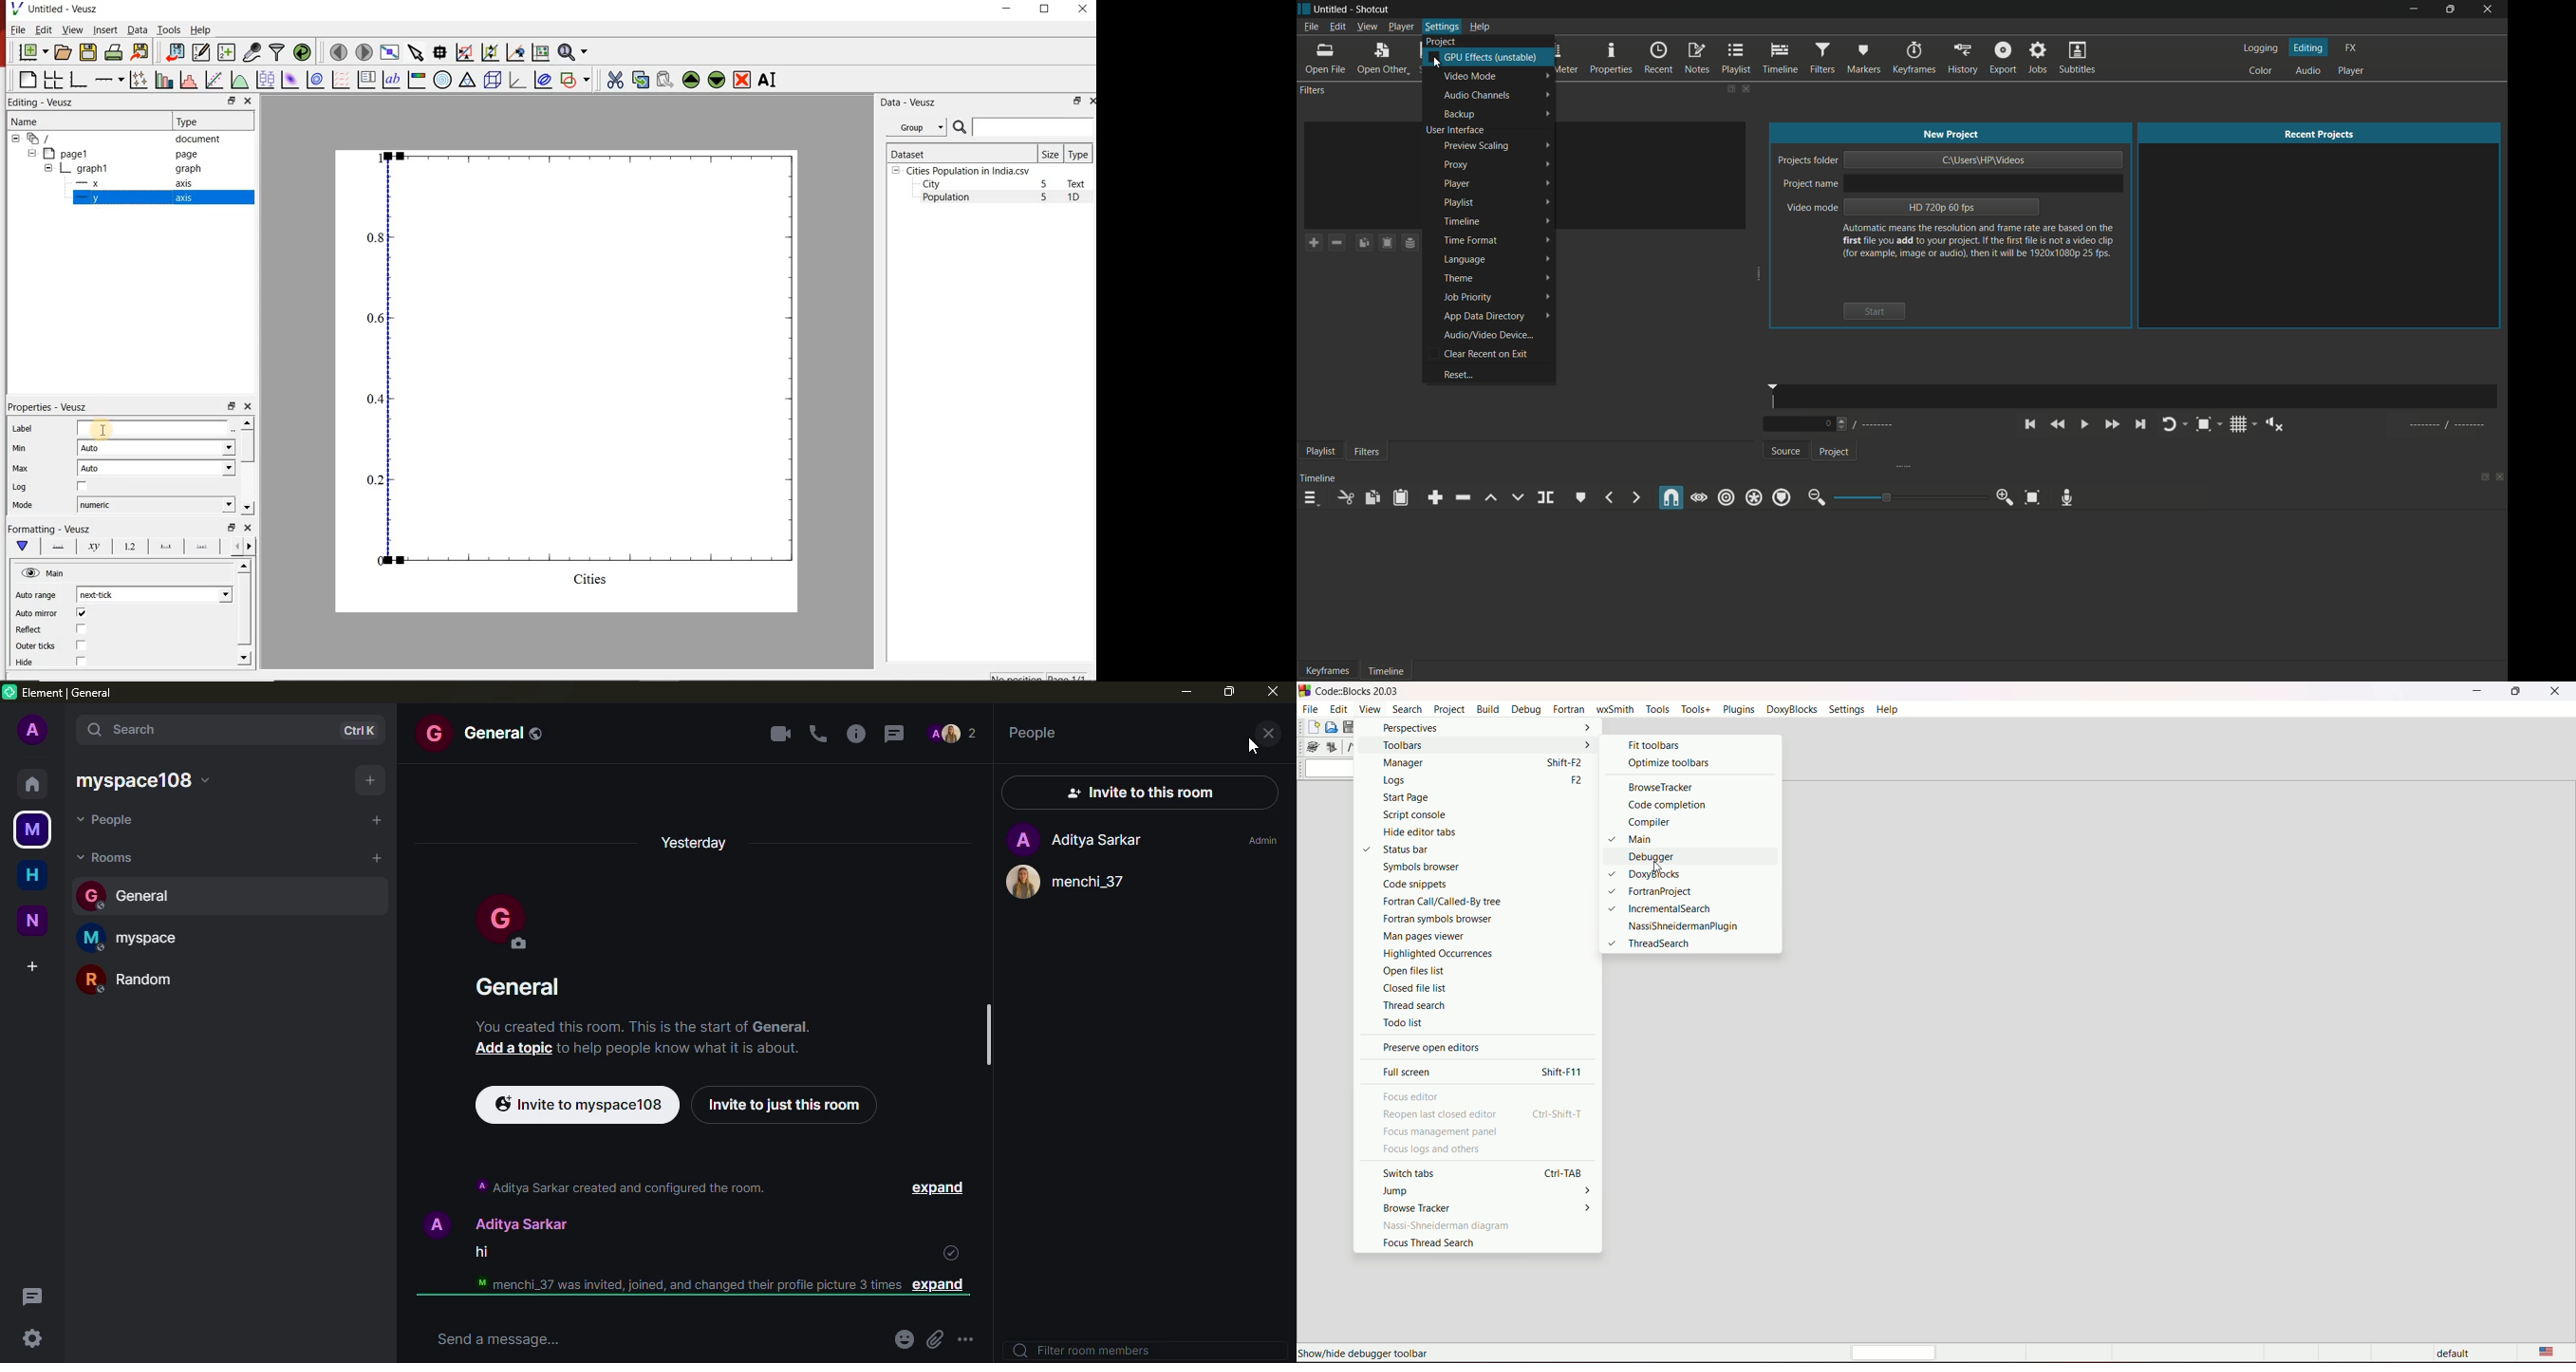 The image size is (2576, 1372). Describe the element at coordinates (703, 839) in the screenshot. I see `yesterday` at that location.